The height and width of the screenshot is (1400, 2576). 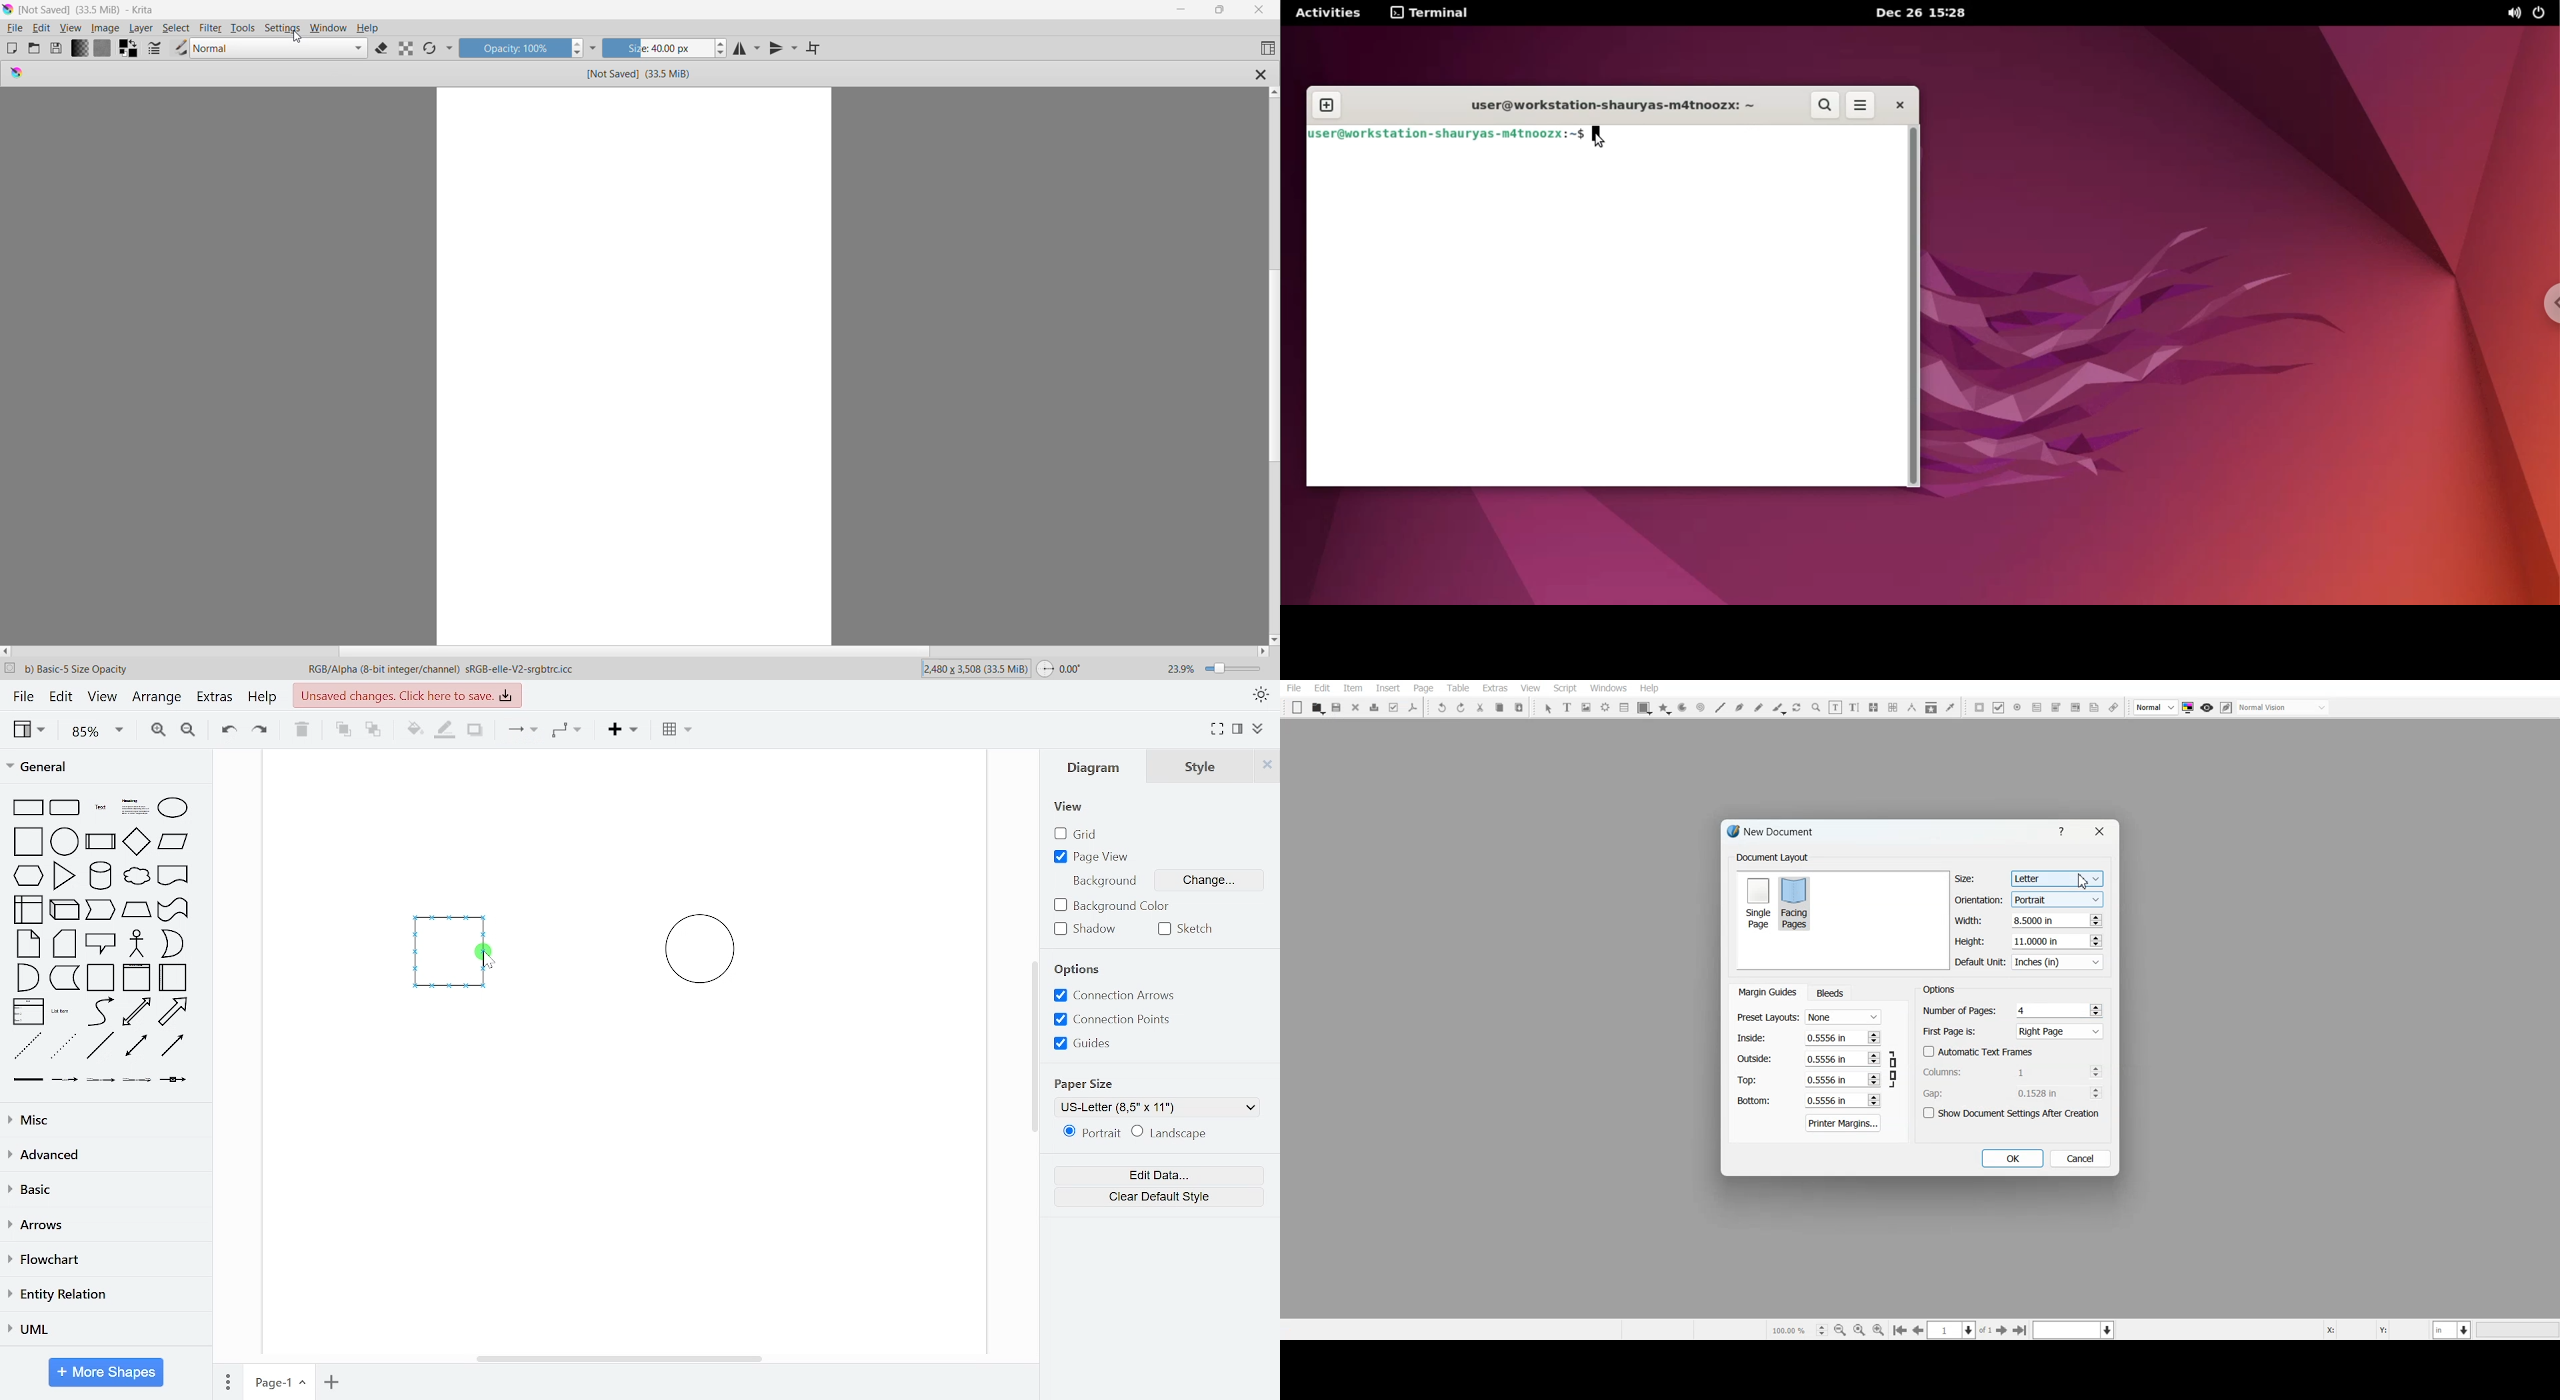 What do you see at coordinates (173, 1012) in the screenshot?
I see `arrow` at bounding box center [173, 1012].